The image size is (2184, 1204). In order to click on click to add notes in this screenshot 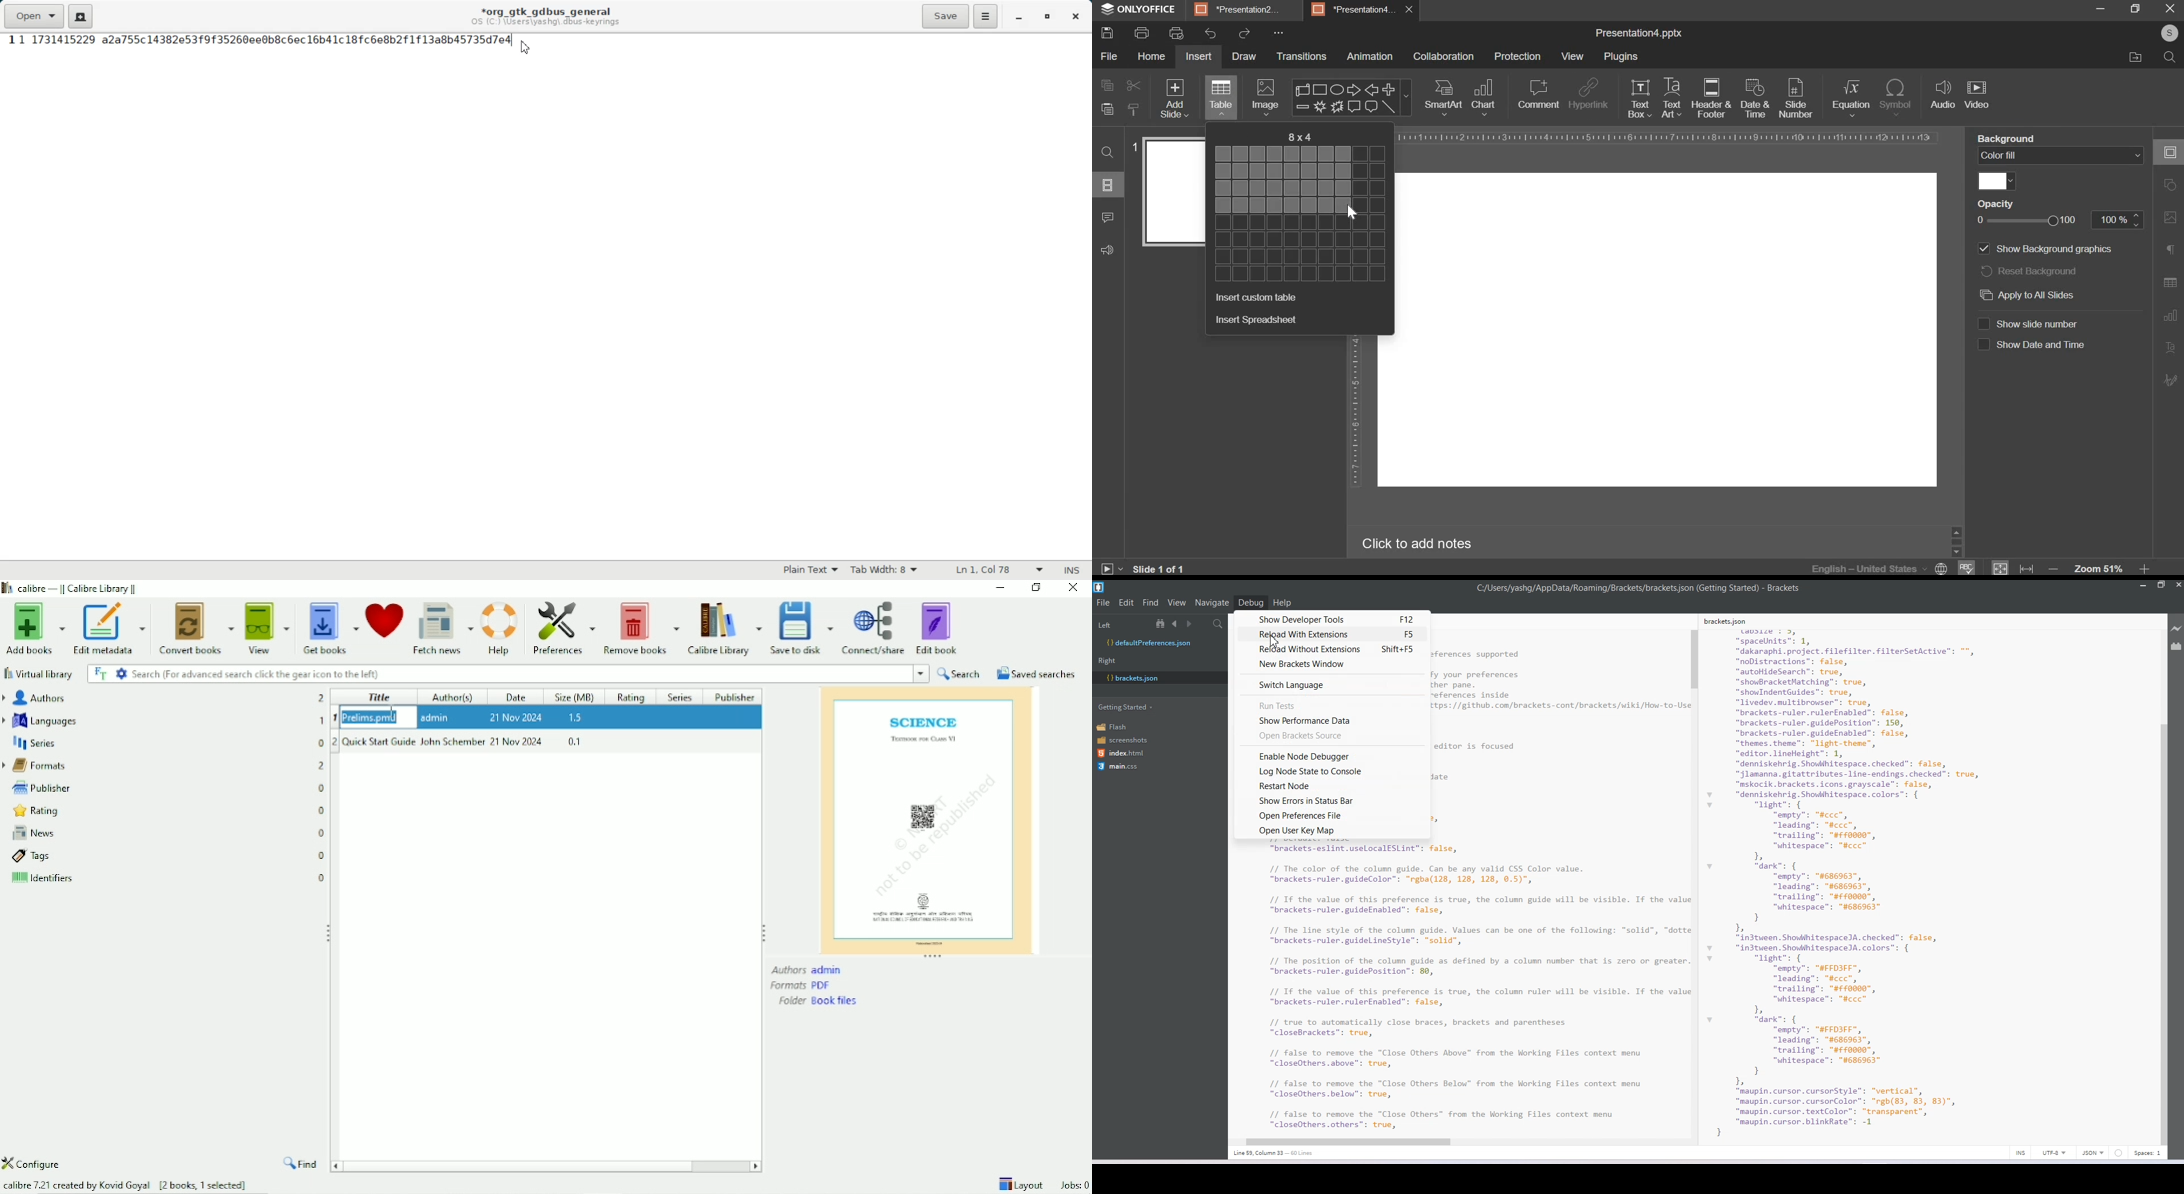, I will do `click(1416, 545)`.